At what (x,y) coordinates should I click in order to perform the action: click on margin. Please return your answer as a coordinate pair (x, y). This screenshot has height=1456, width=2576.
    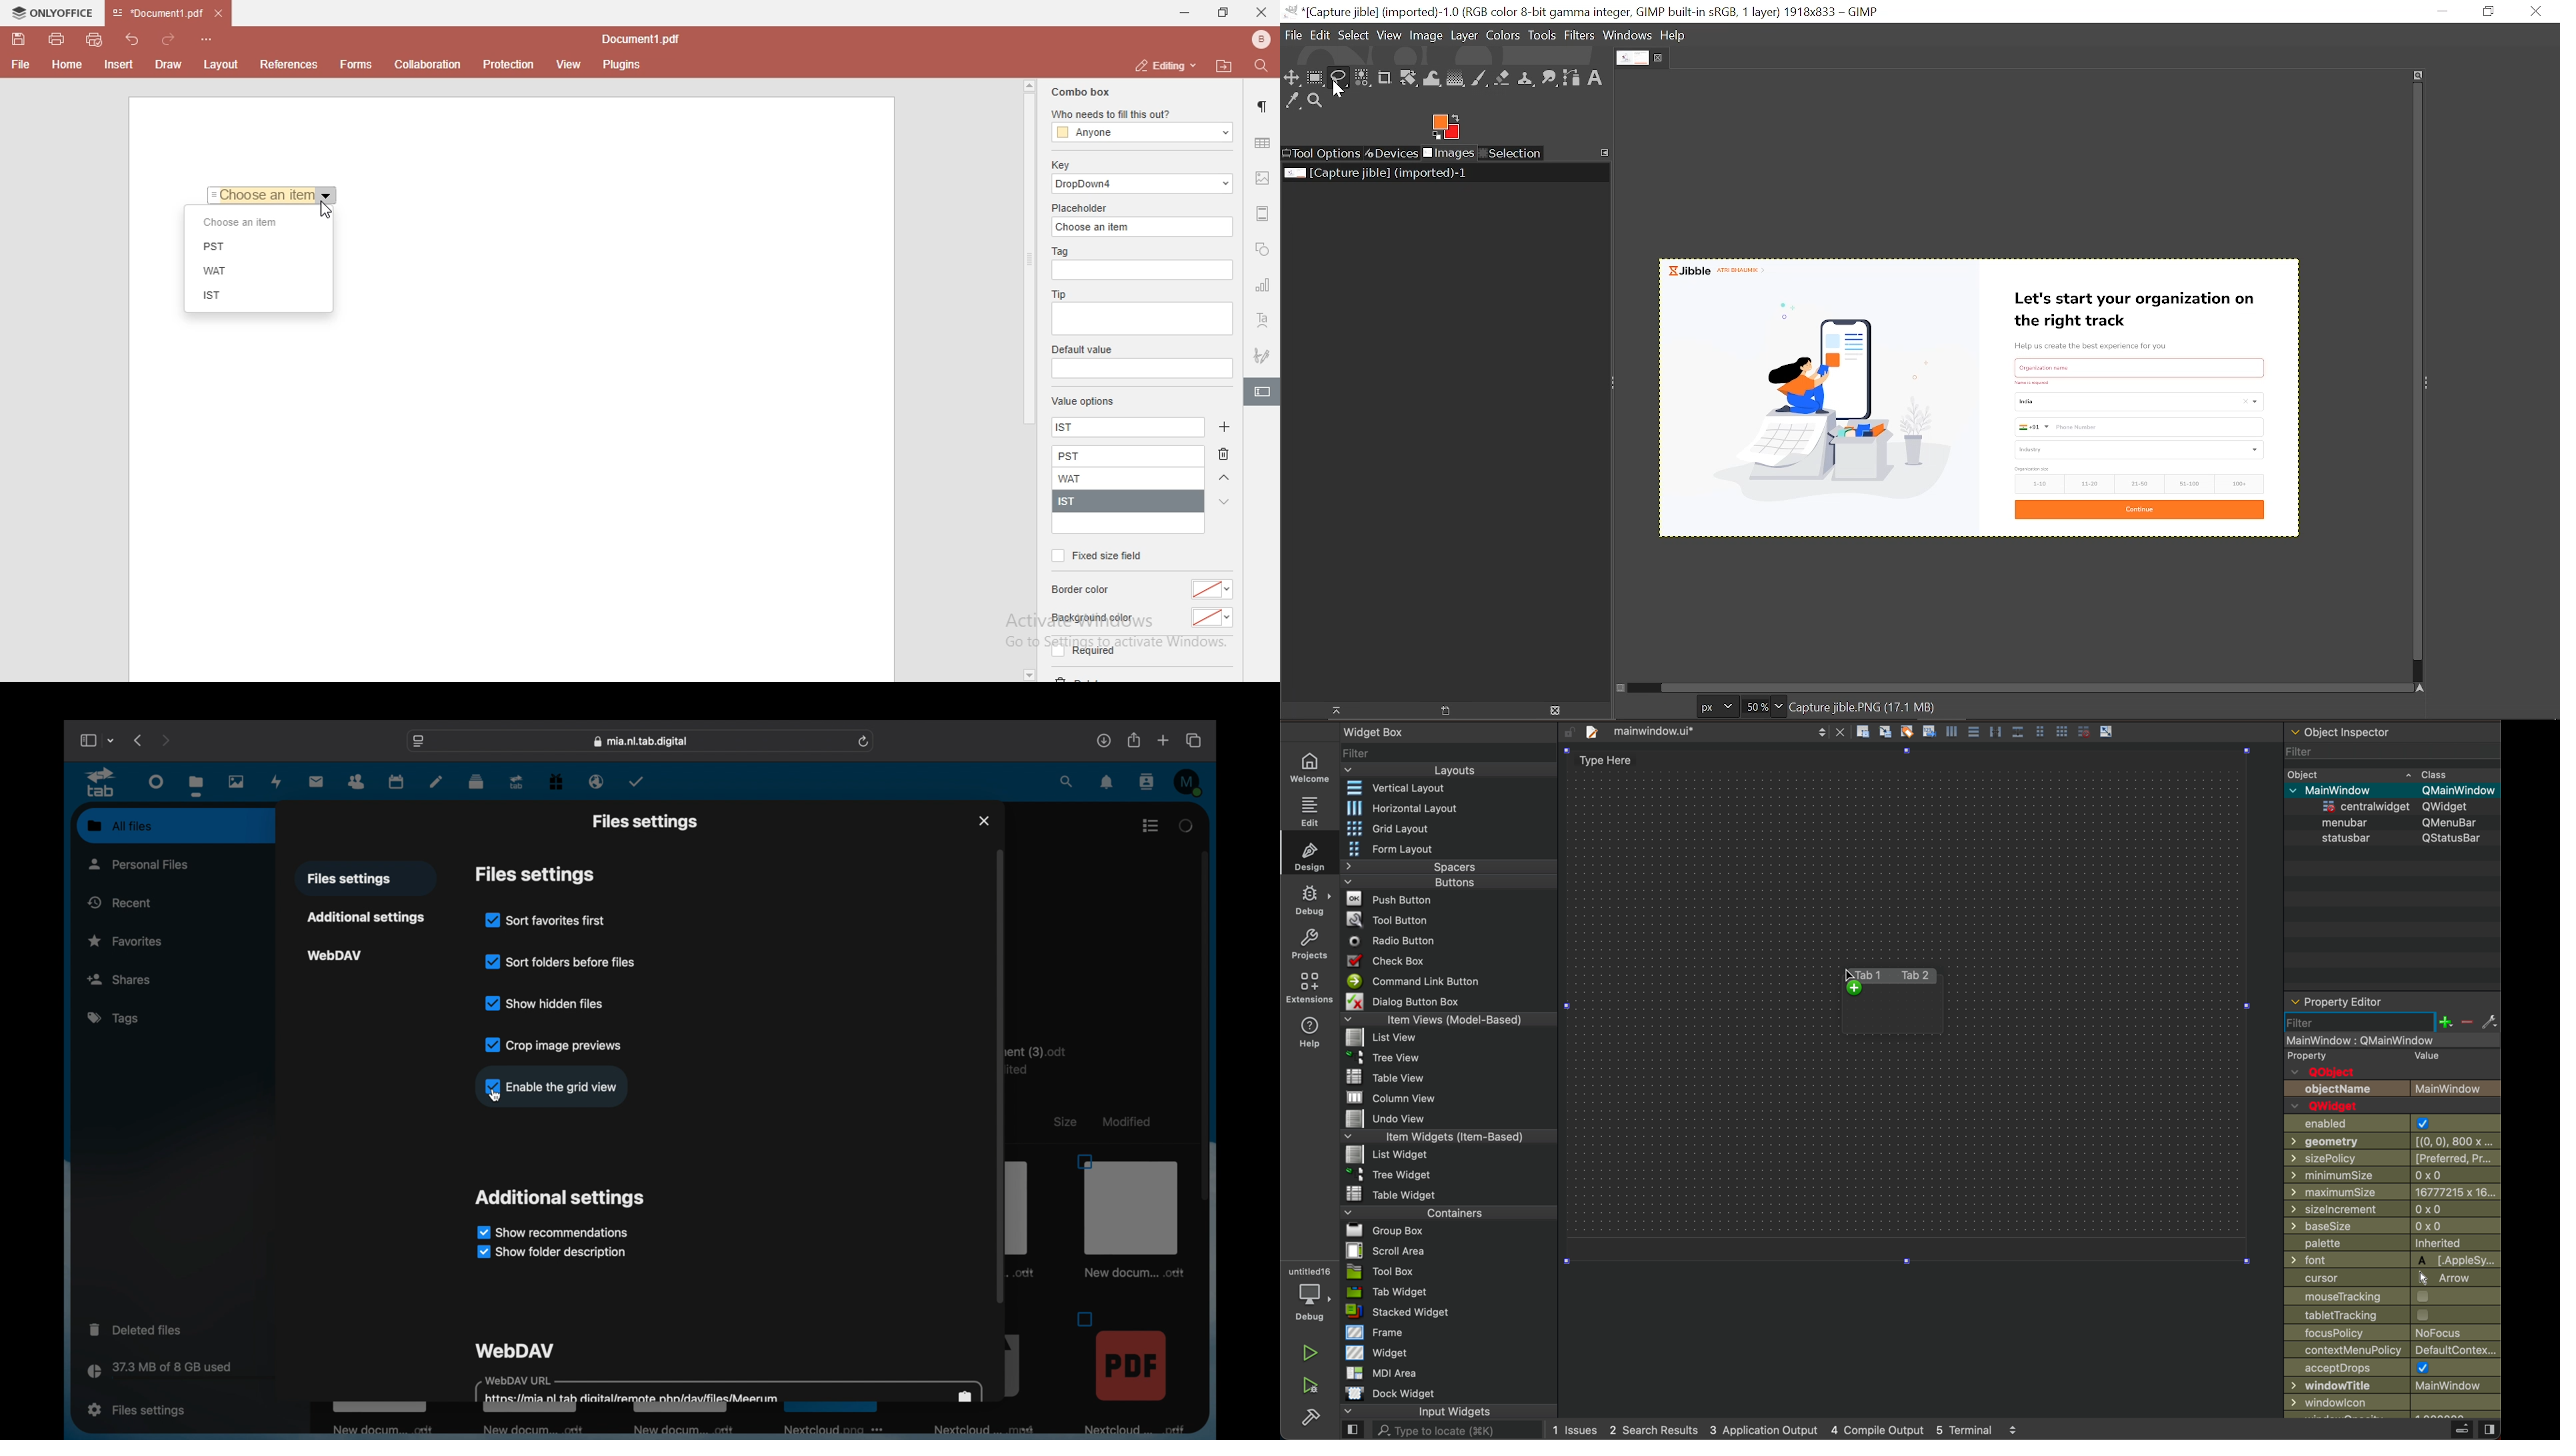
    Looking at the image, I should click on (1263, 212).